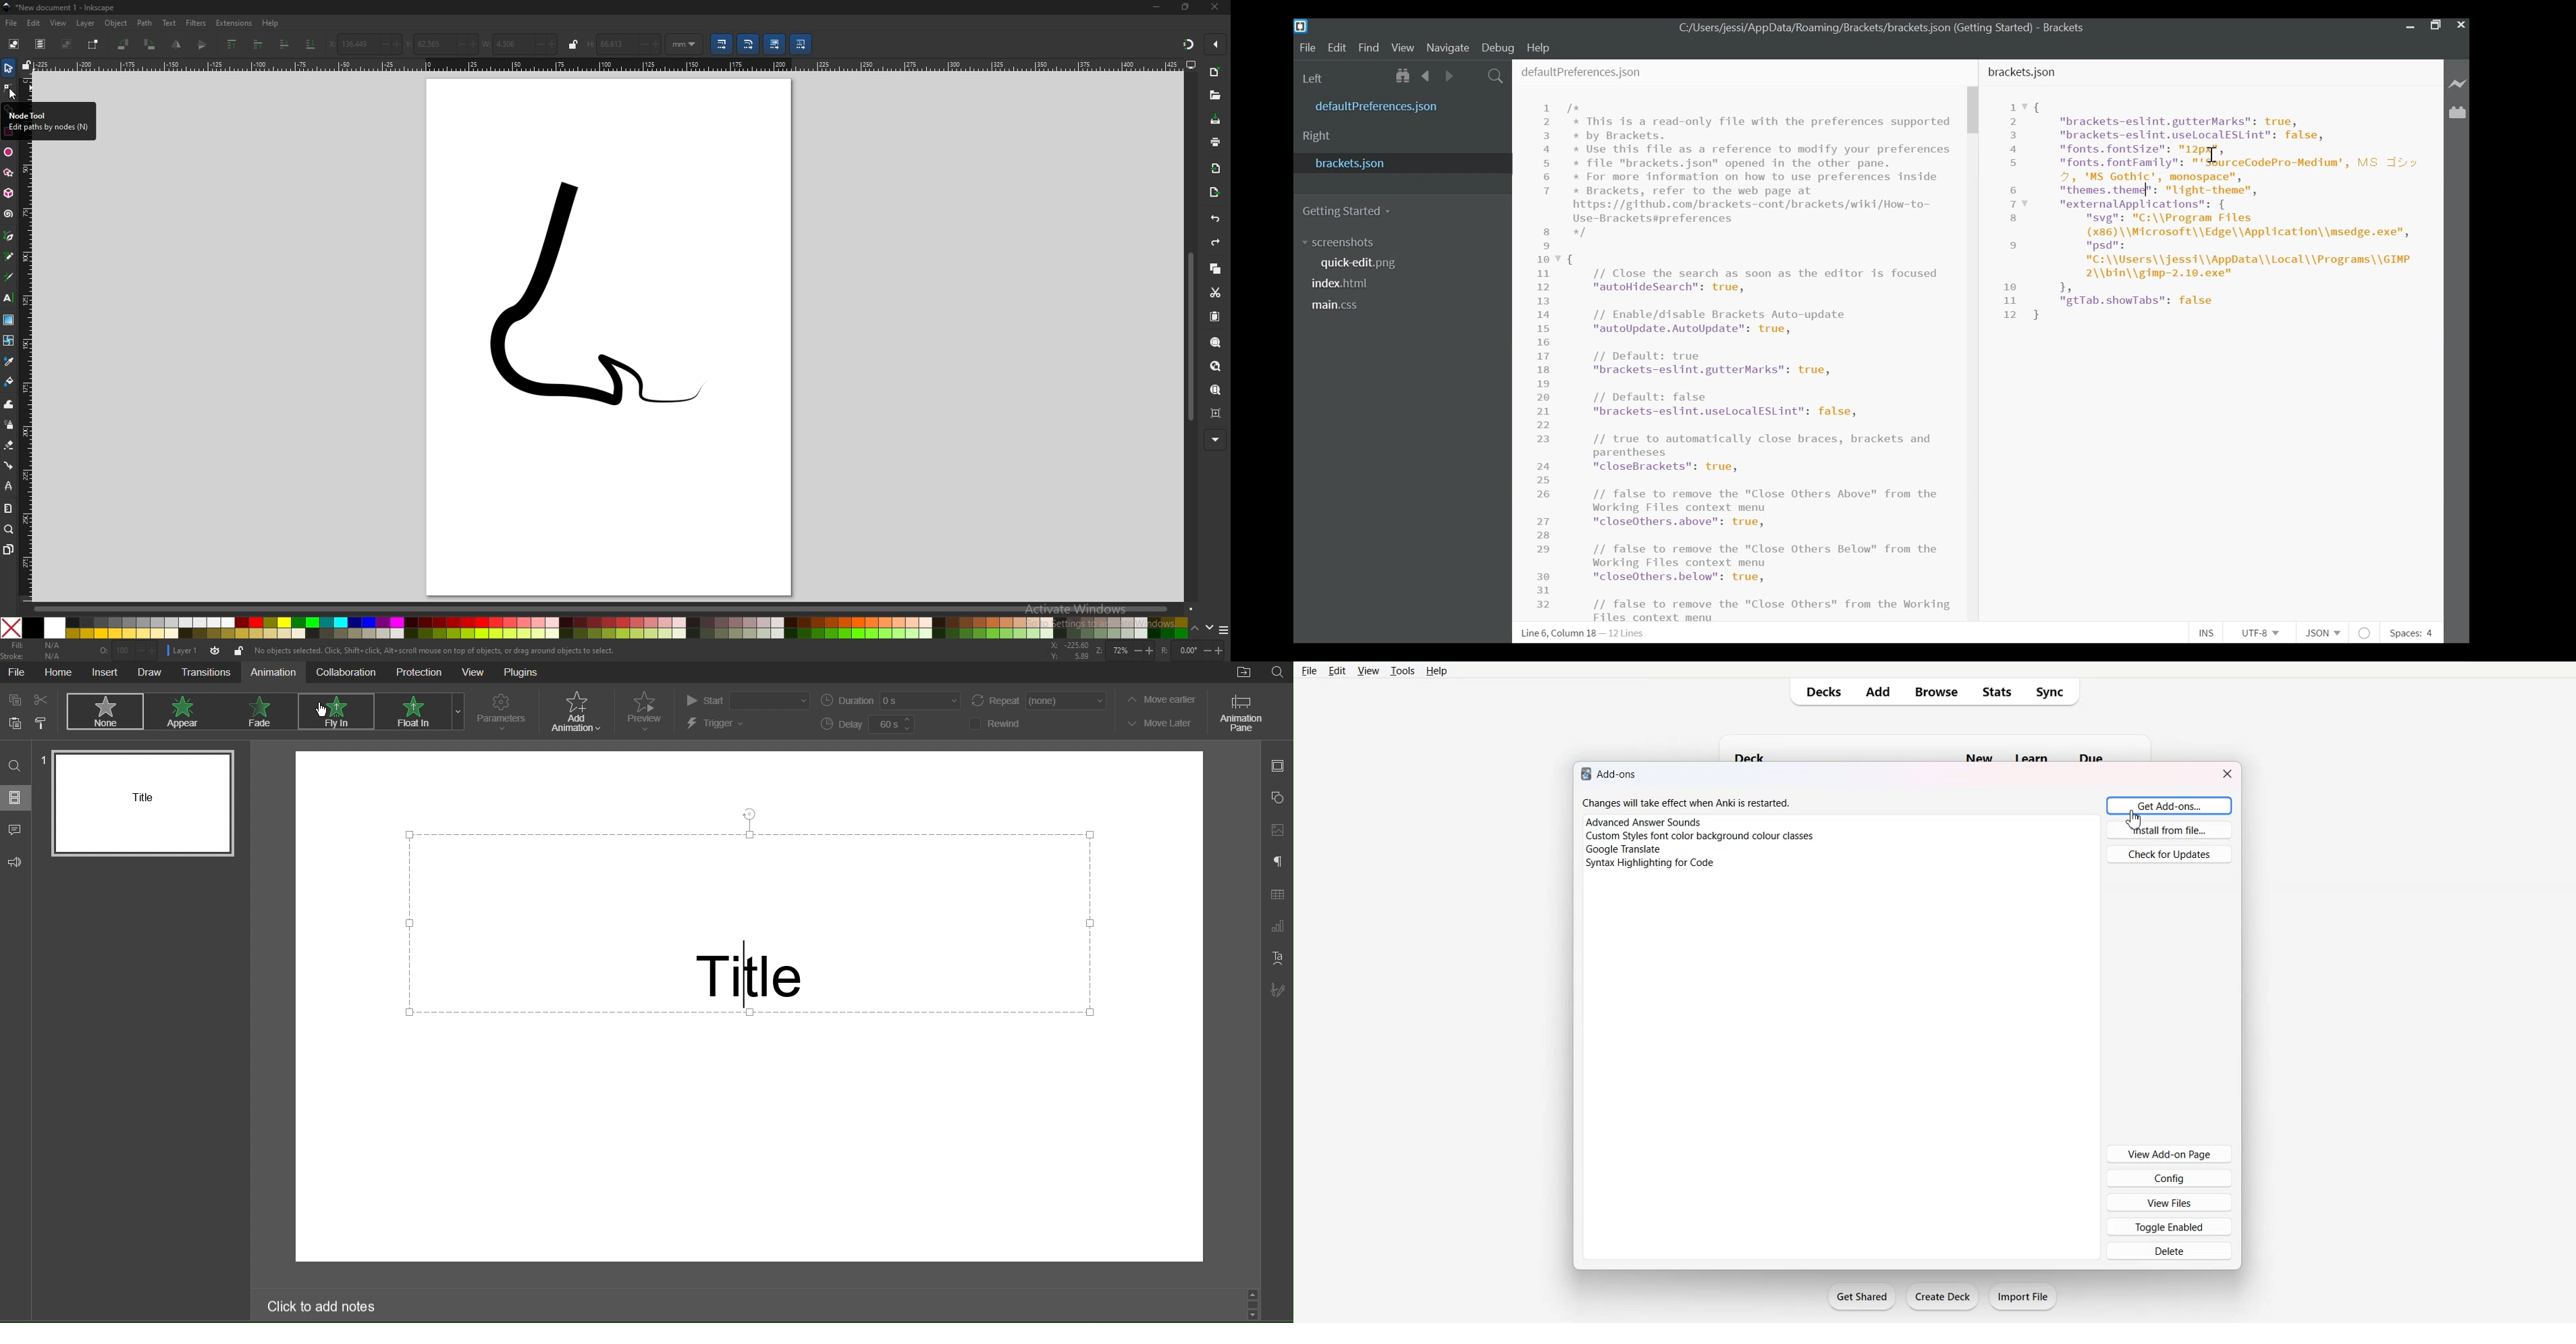 The height and width of the screenshot is (1344, 2576). I want to click on Delay, so click(871, 724).